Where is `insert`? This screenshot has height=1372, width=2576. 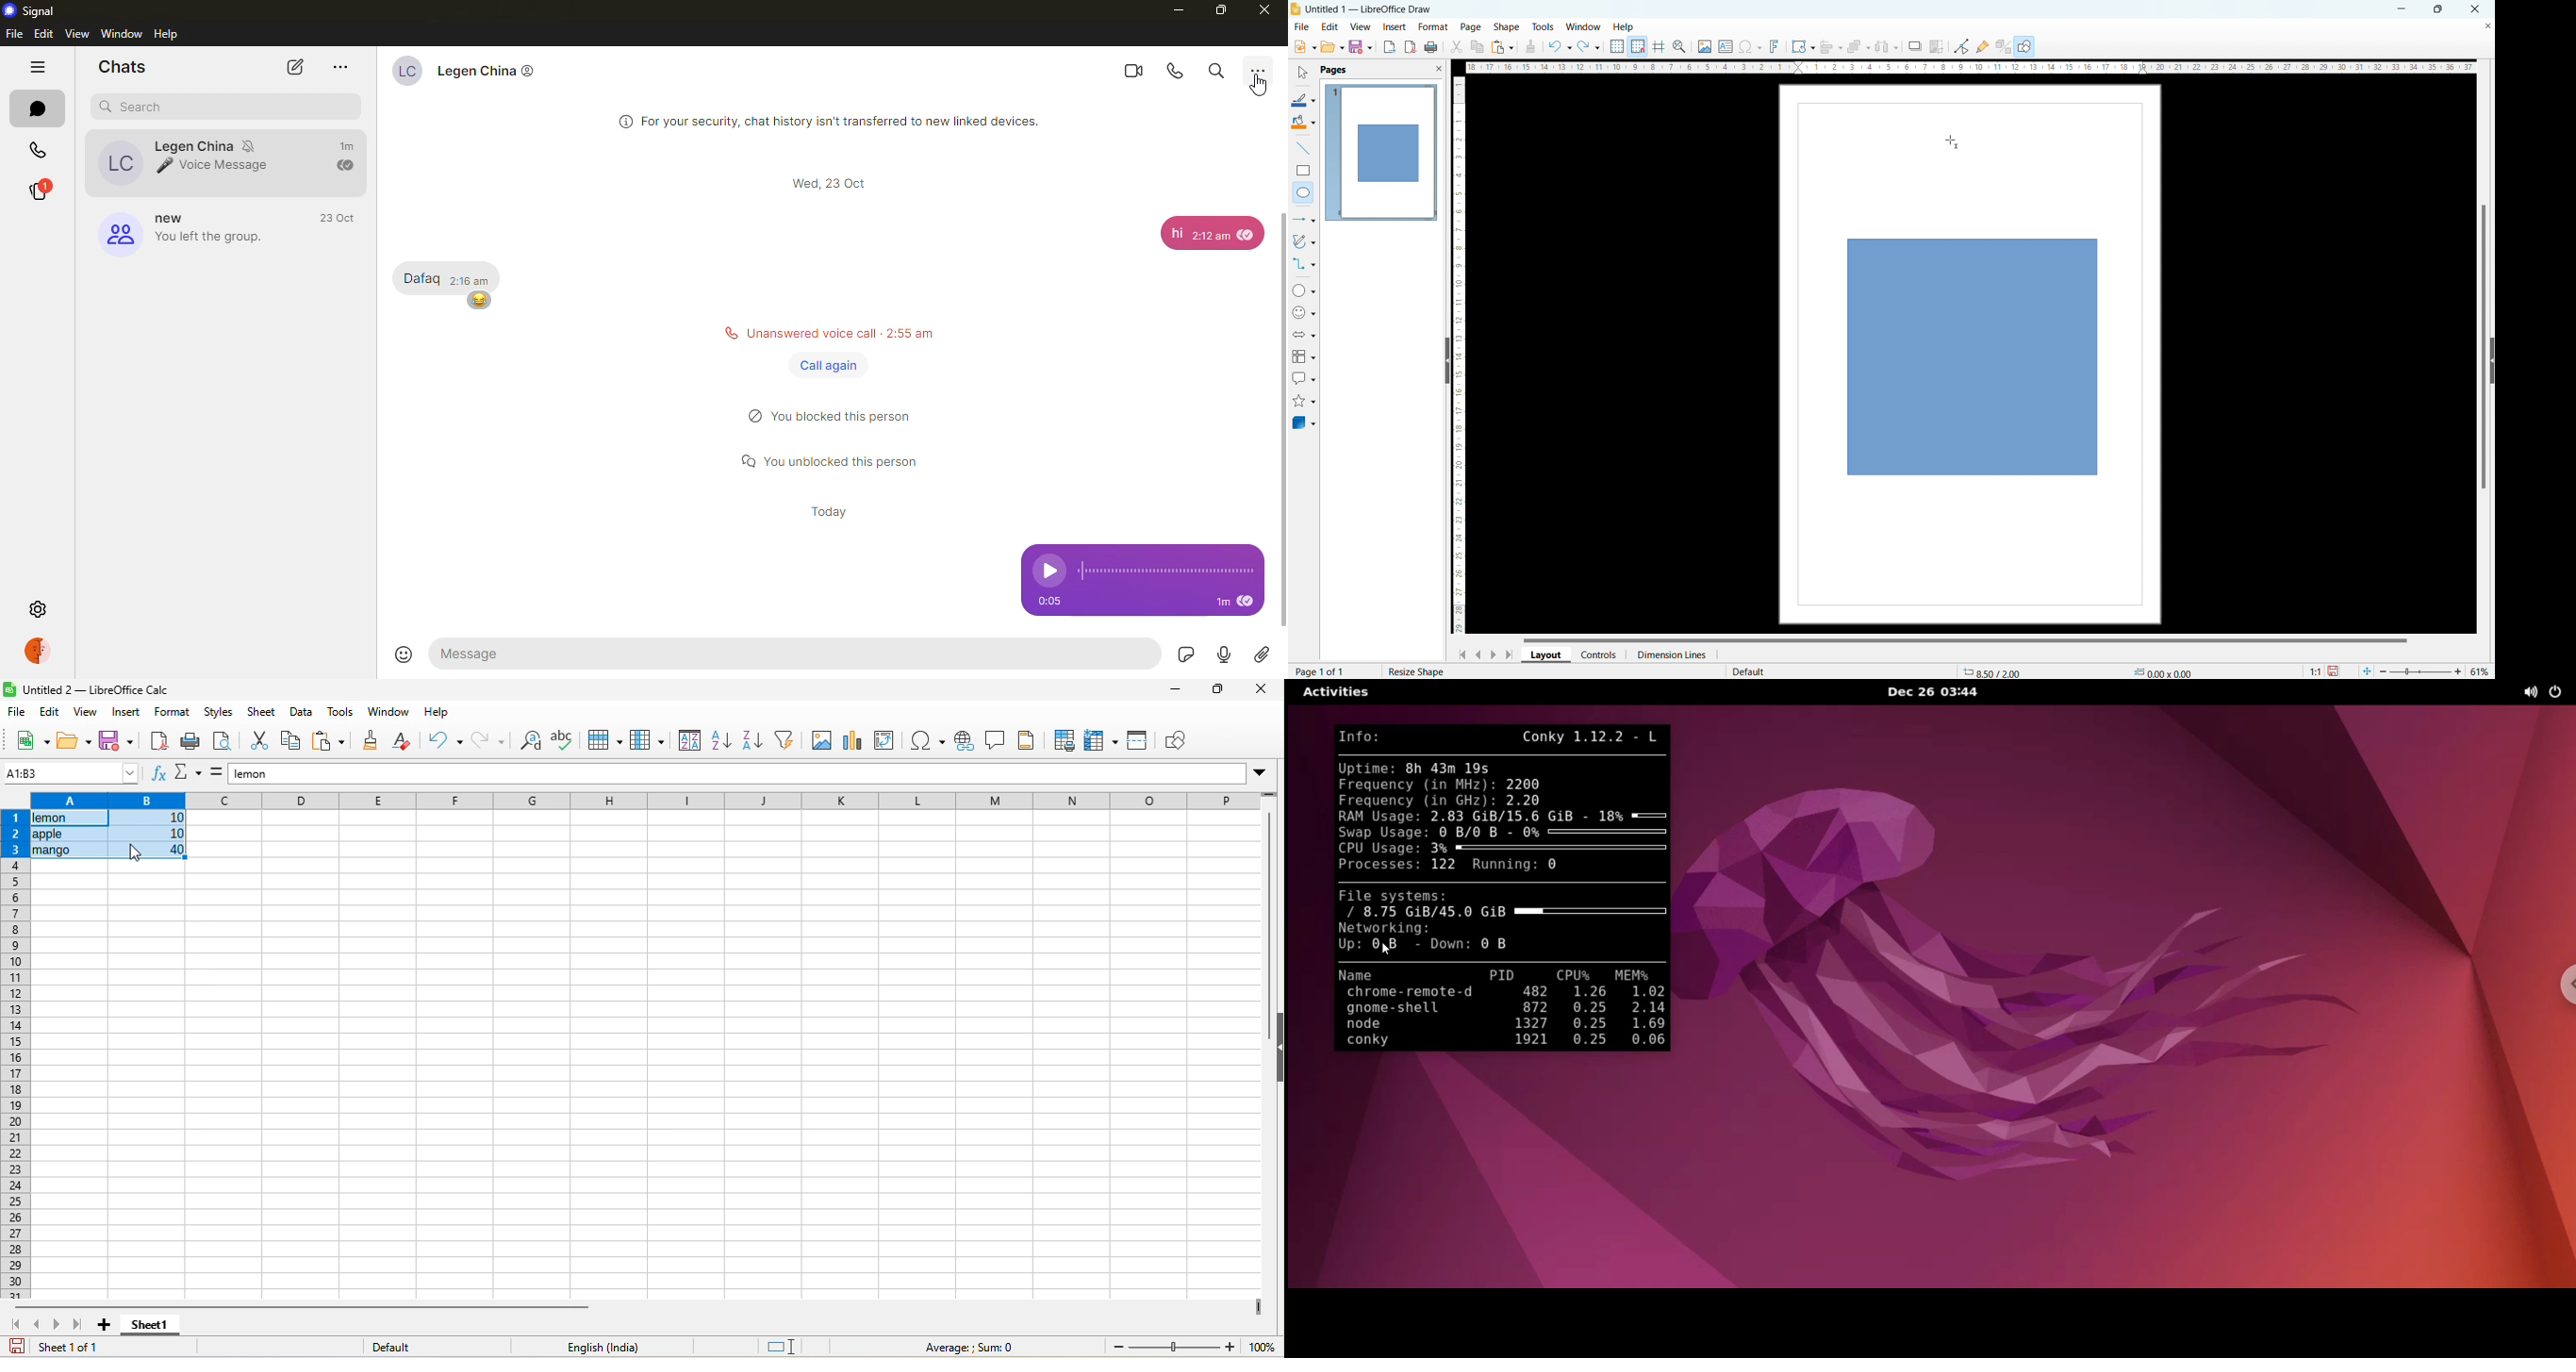 insert is located at coordinates (1395, 28).